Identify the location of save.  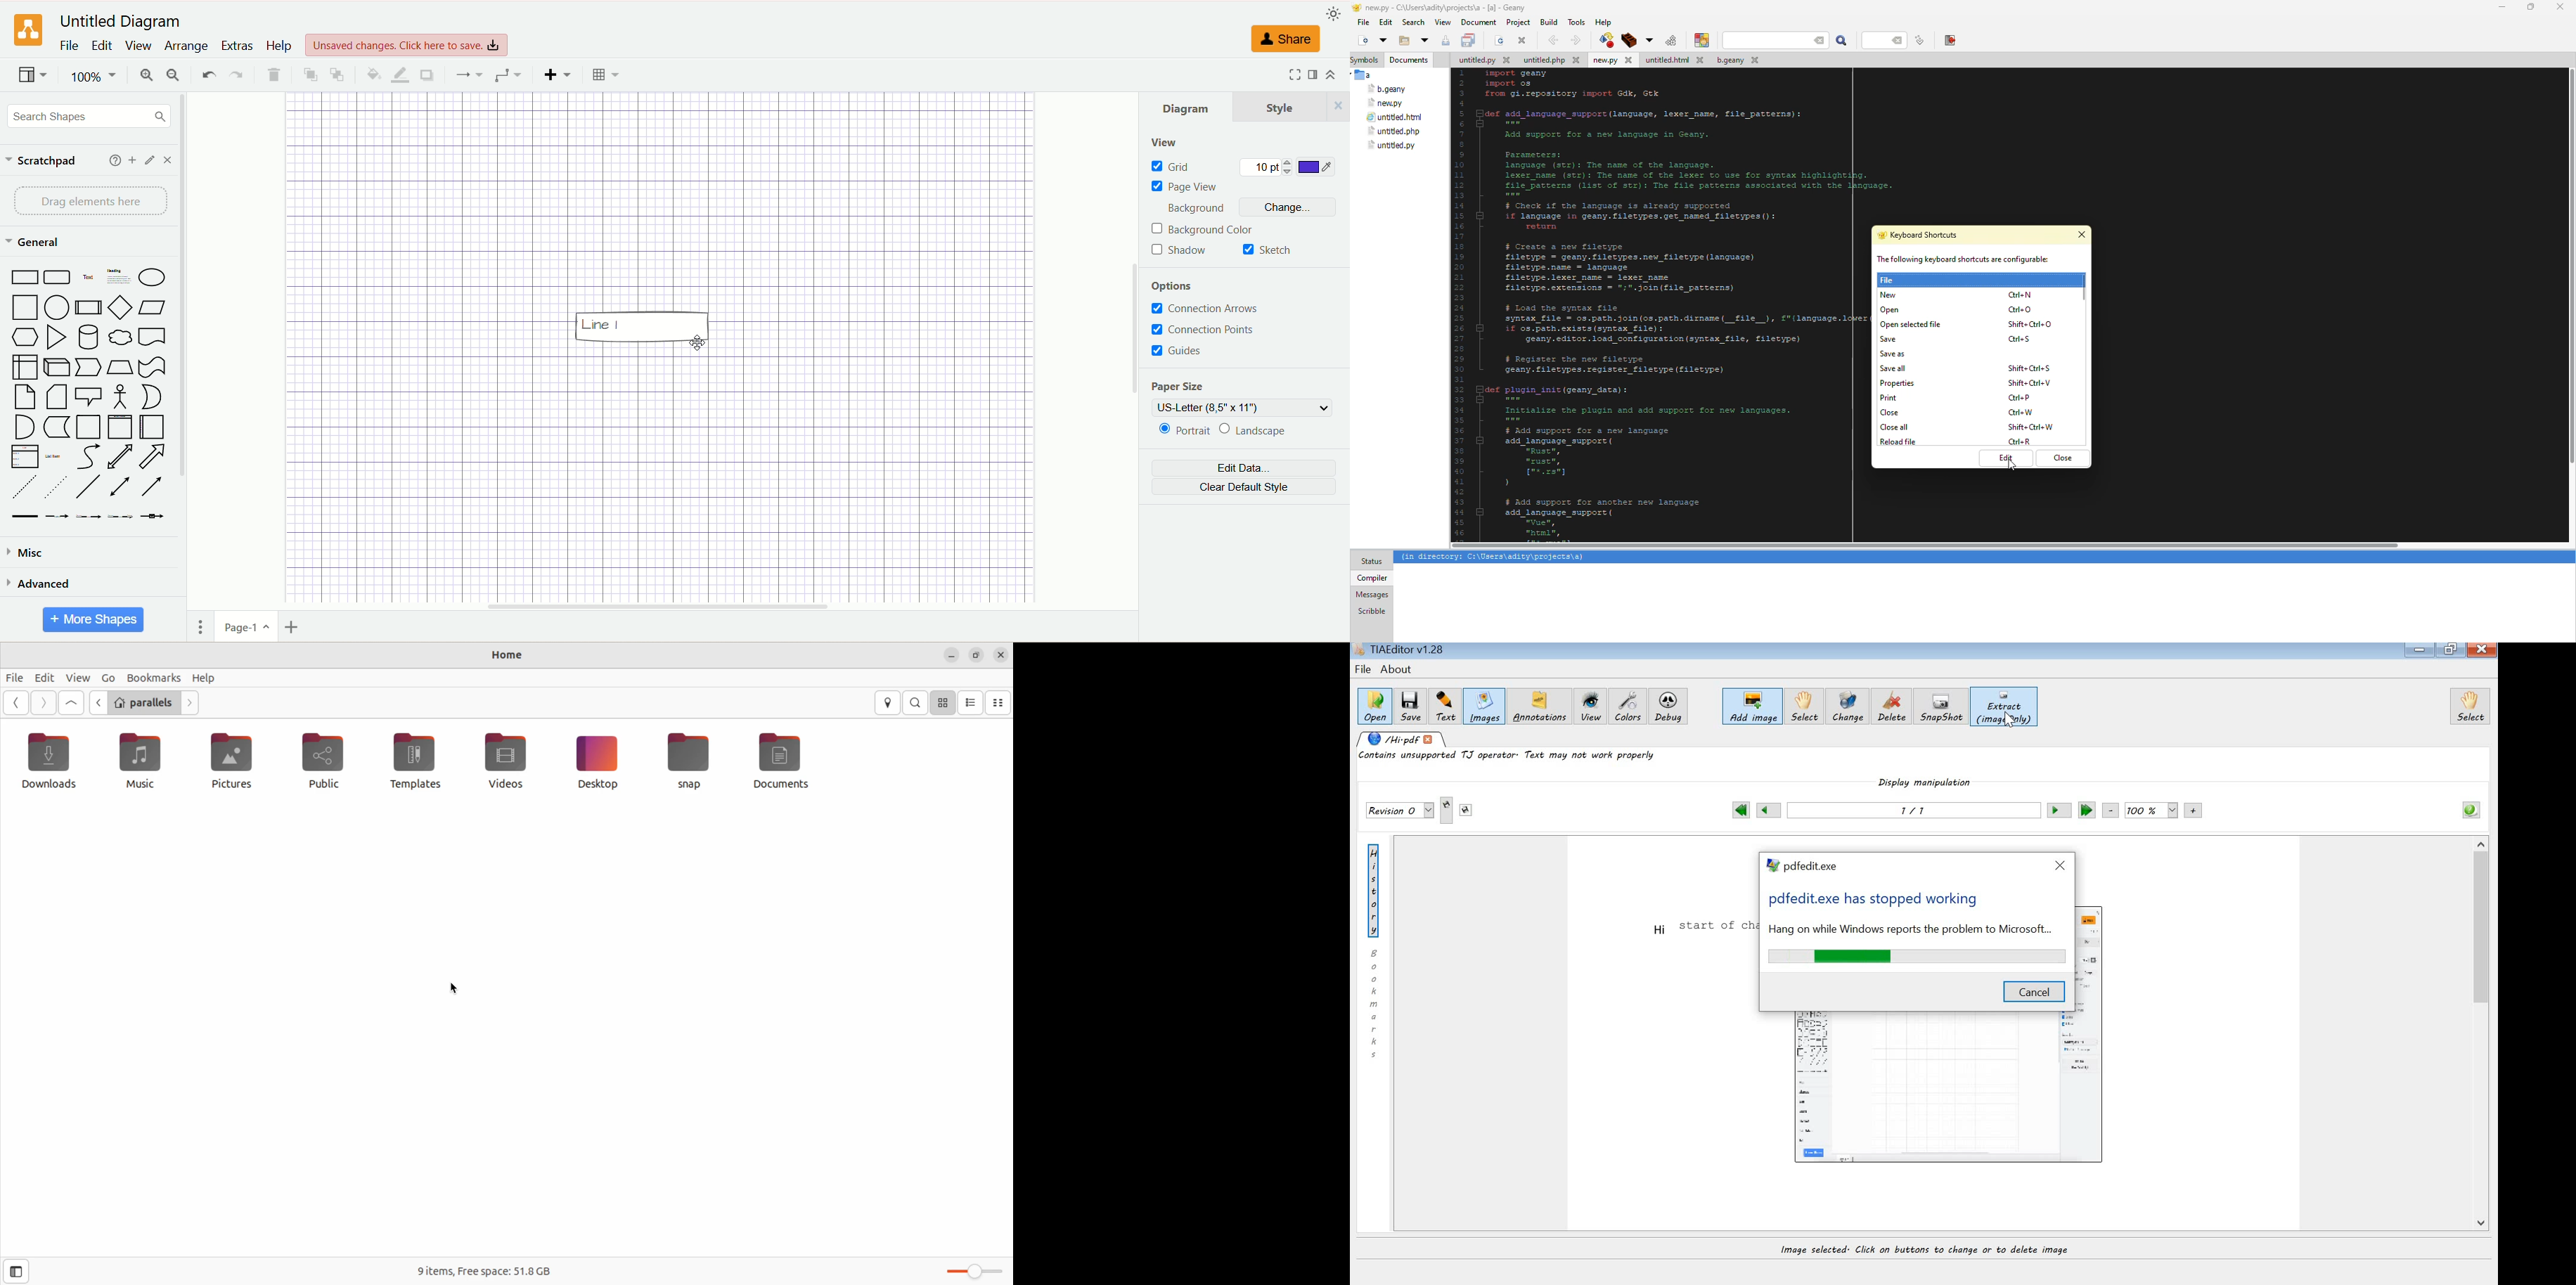
(1469, 41).